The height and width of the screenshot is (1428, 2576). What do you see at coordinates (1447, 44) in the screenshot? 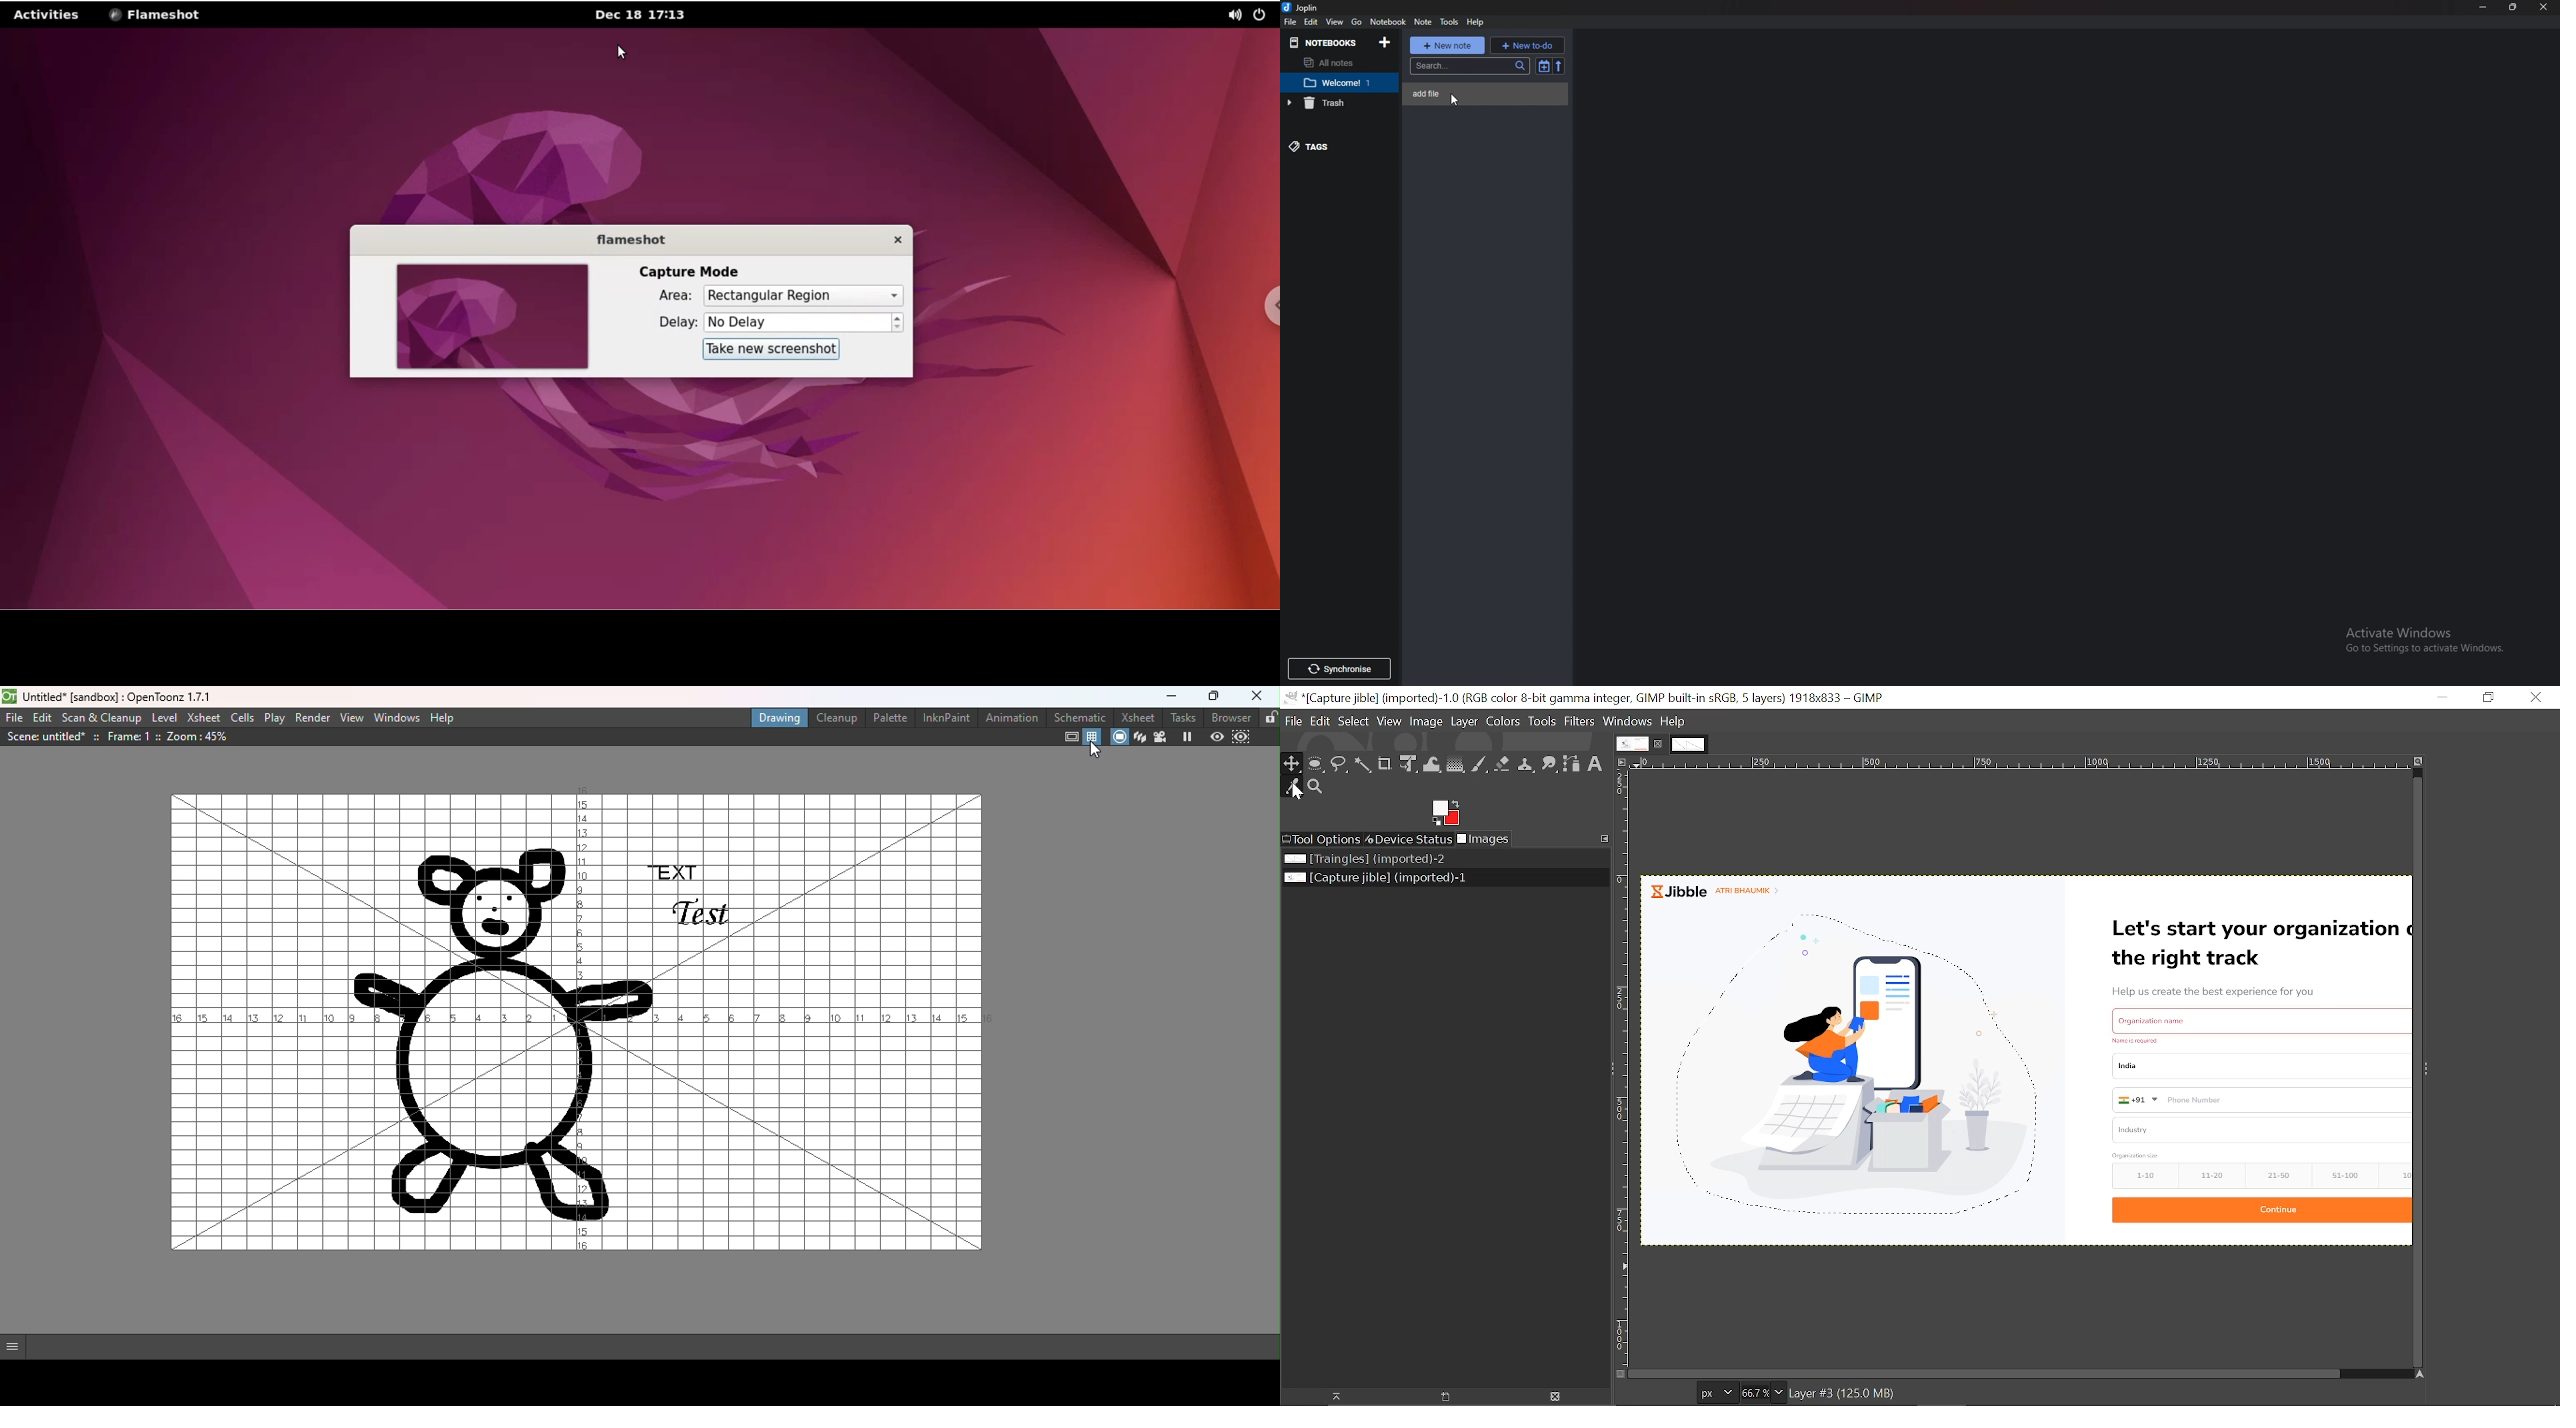
I see `New note` at bounding box center [1447, 44].